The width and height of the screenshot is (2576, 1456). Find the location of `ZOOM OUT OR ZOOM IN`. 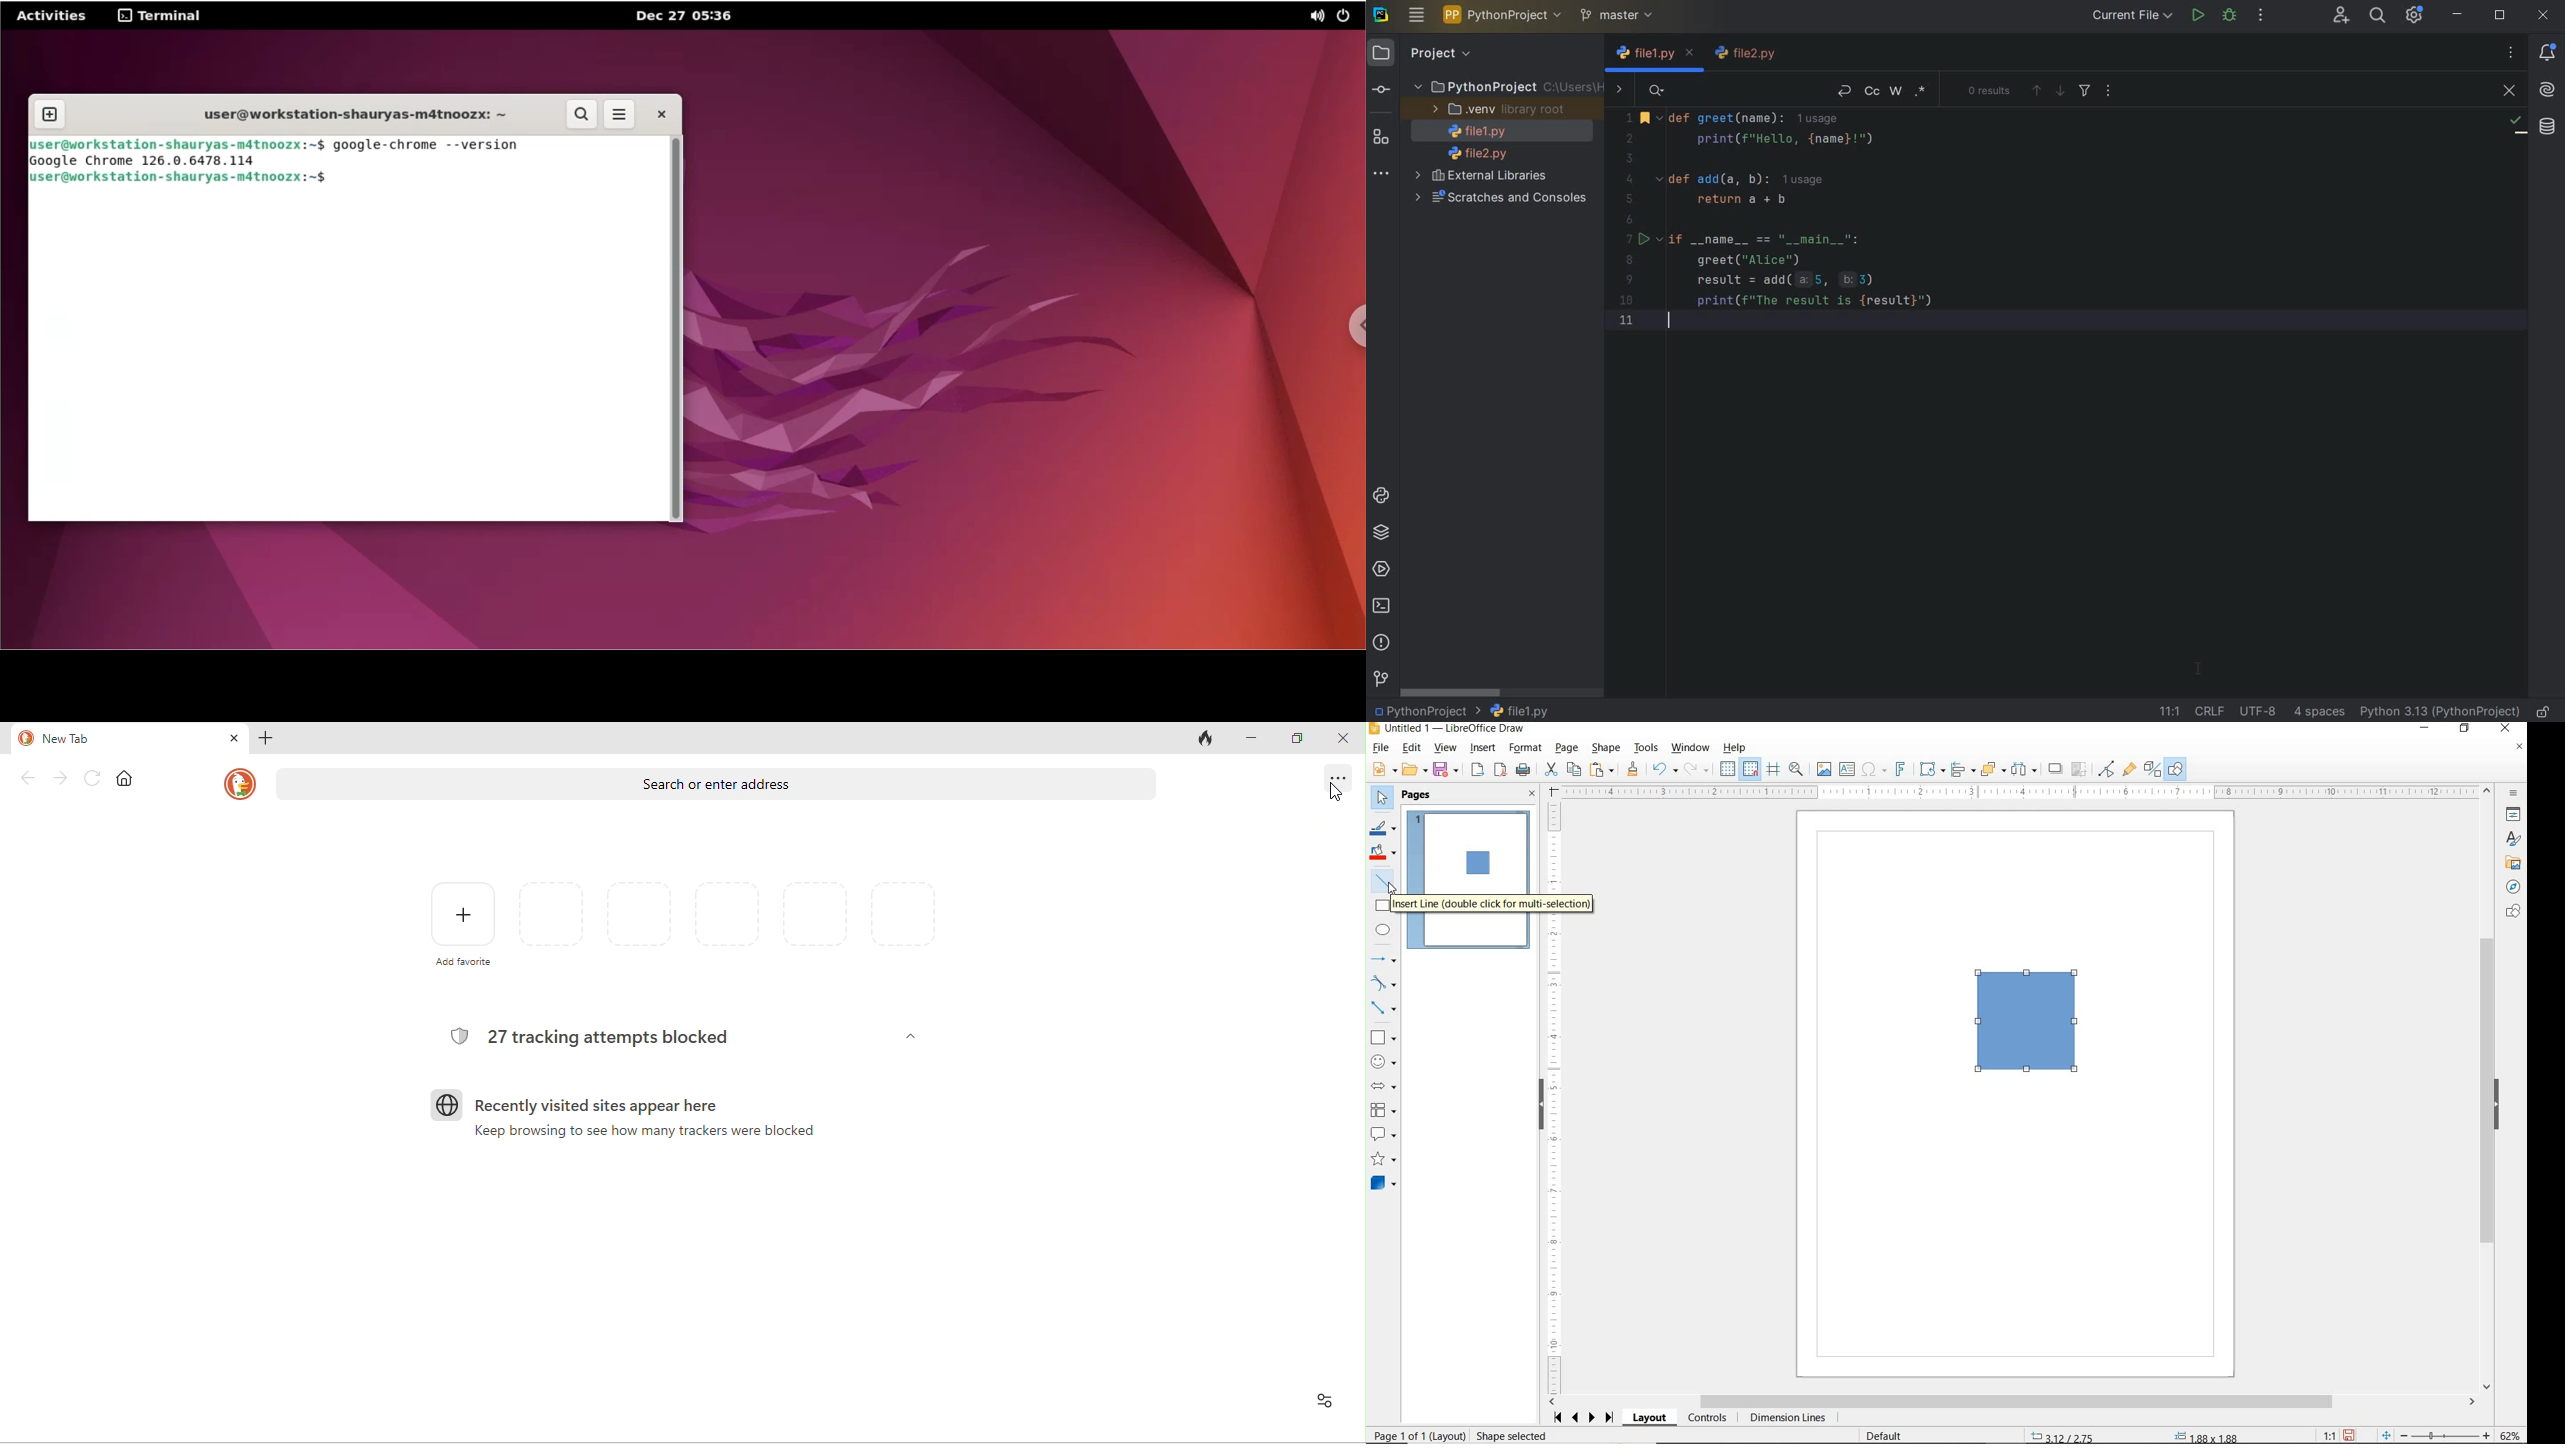

ZOOM OUT OR ZOOM IN is located at coordinates (2437, 1433).